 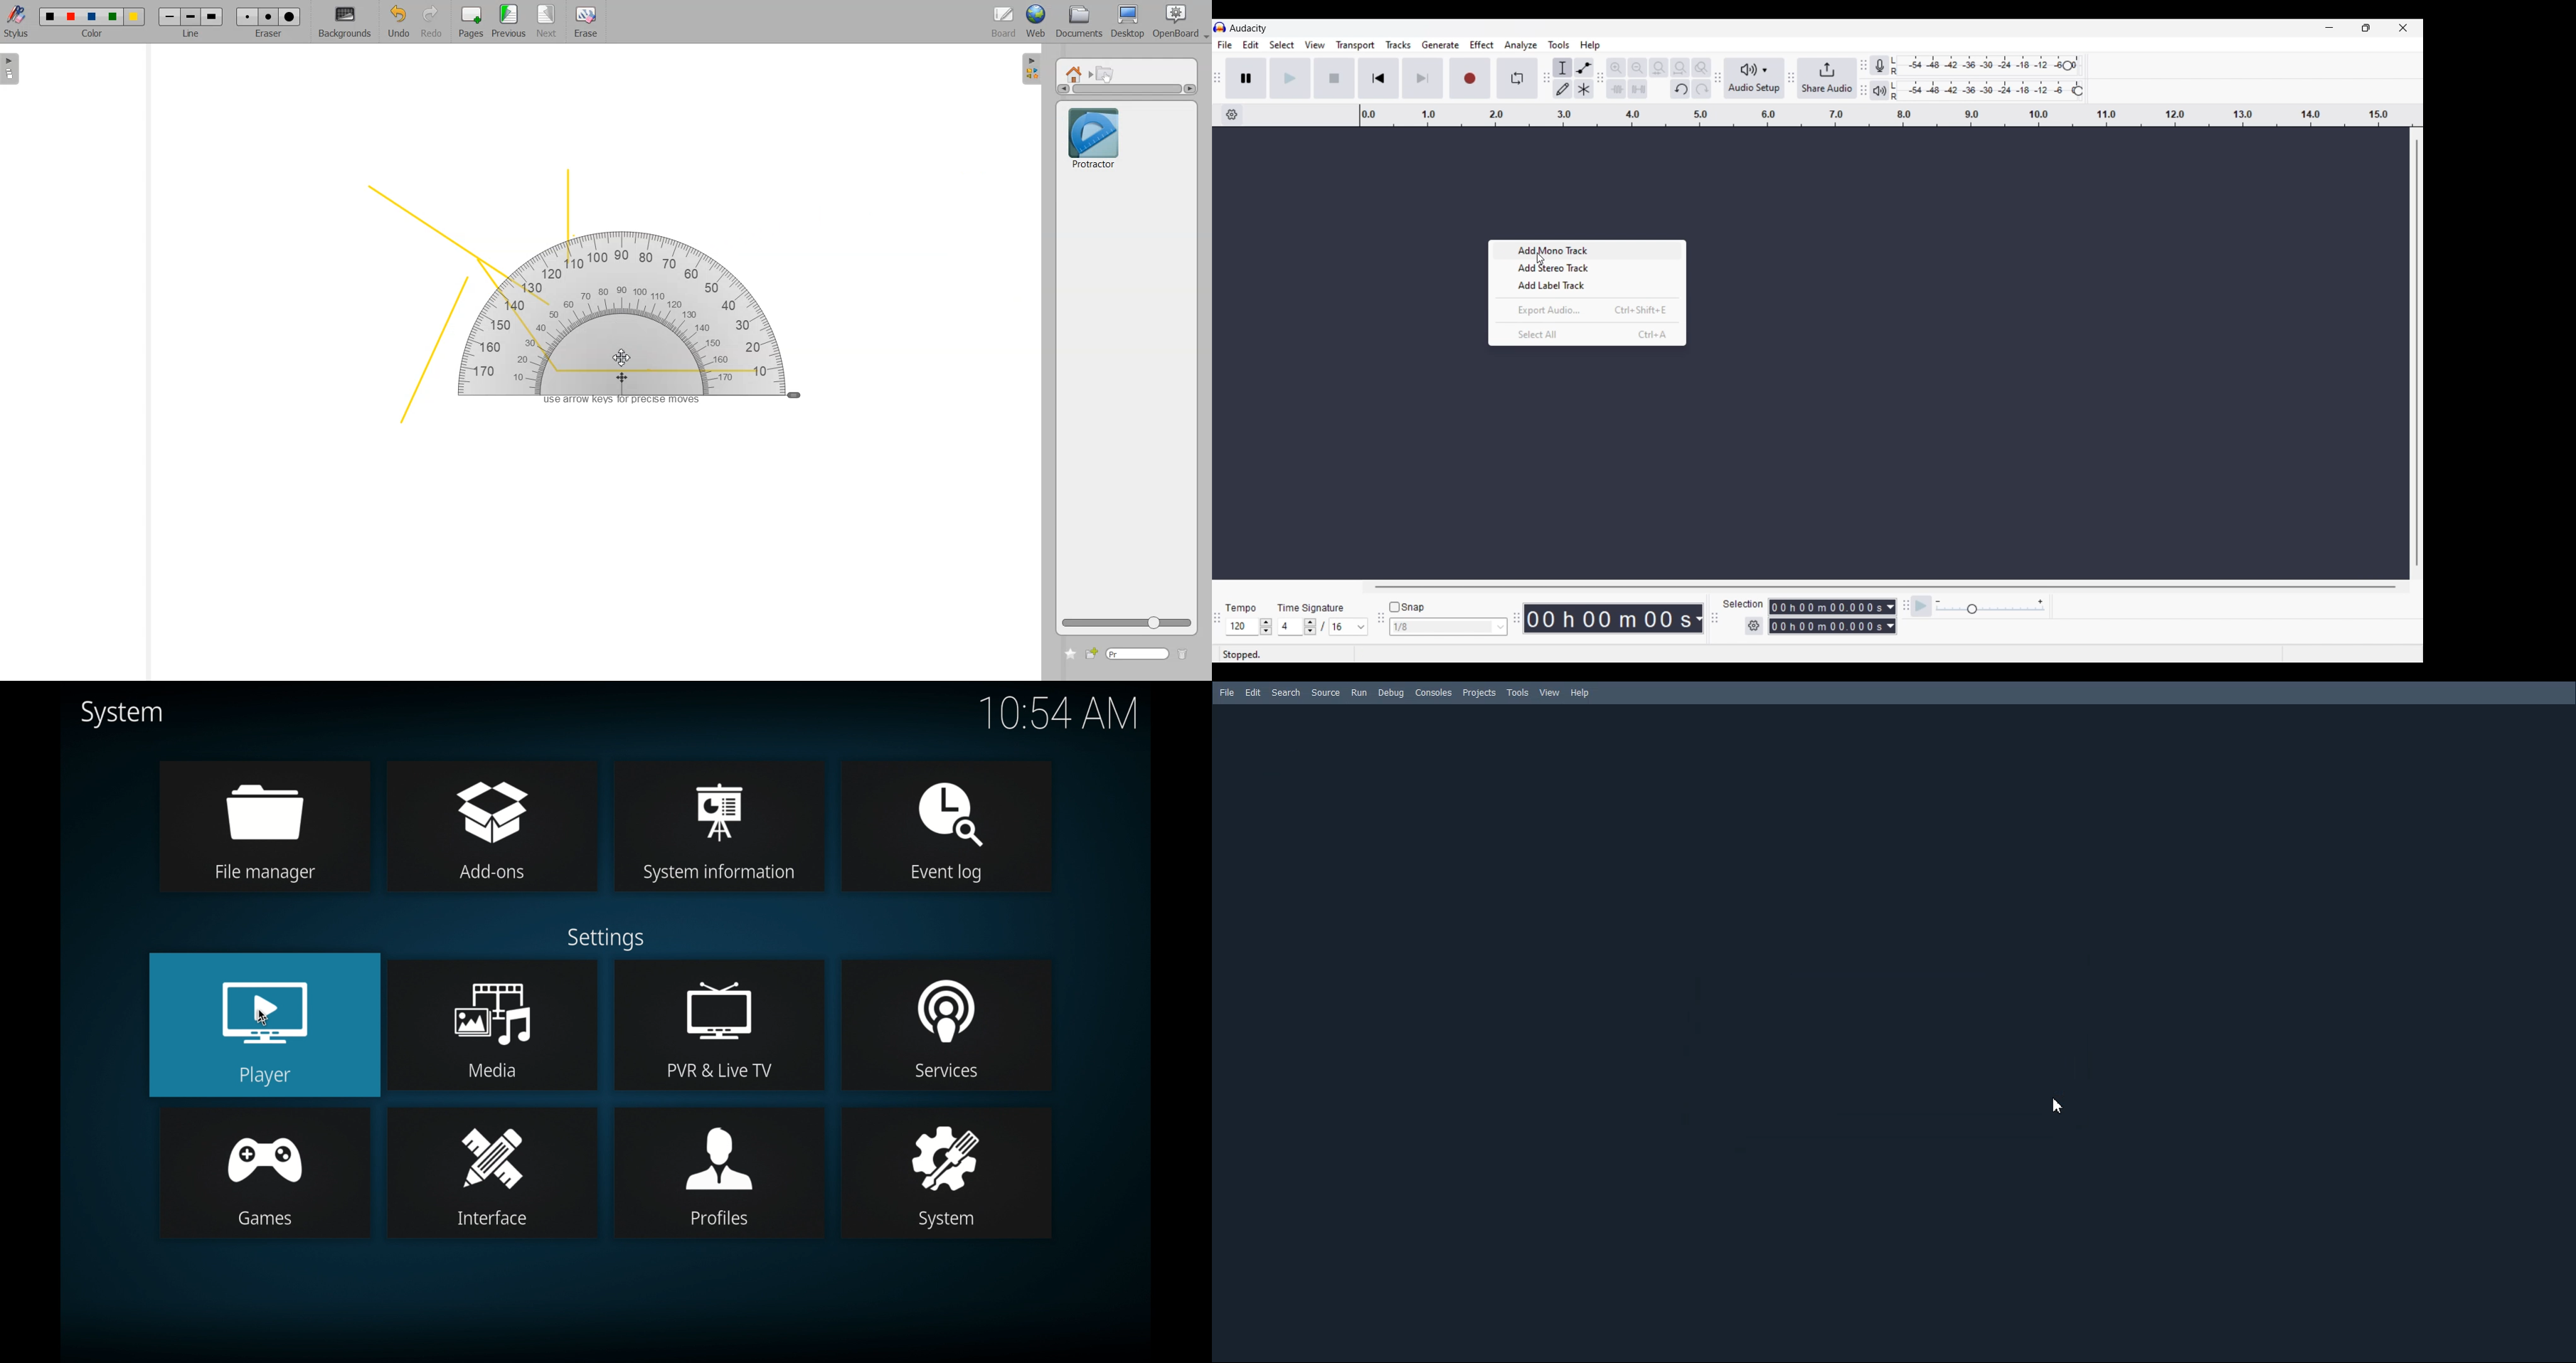 What do you see at coordinates (1324, 692) in the screenshot?
I see `Source` at bounding box center [1324, 692].